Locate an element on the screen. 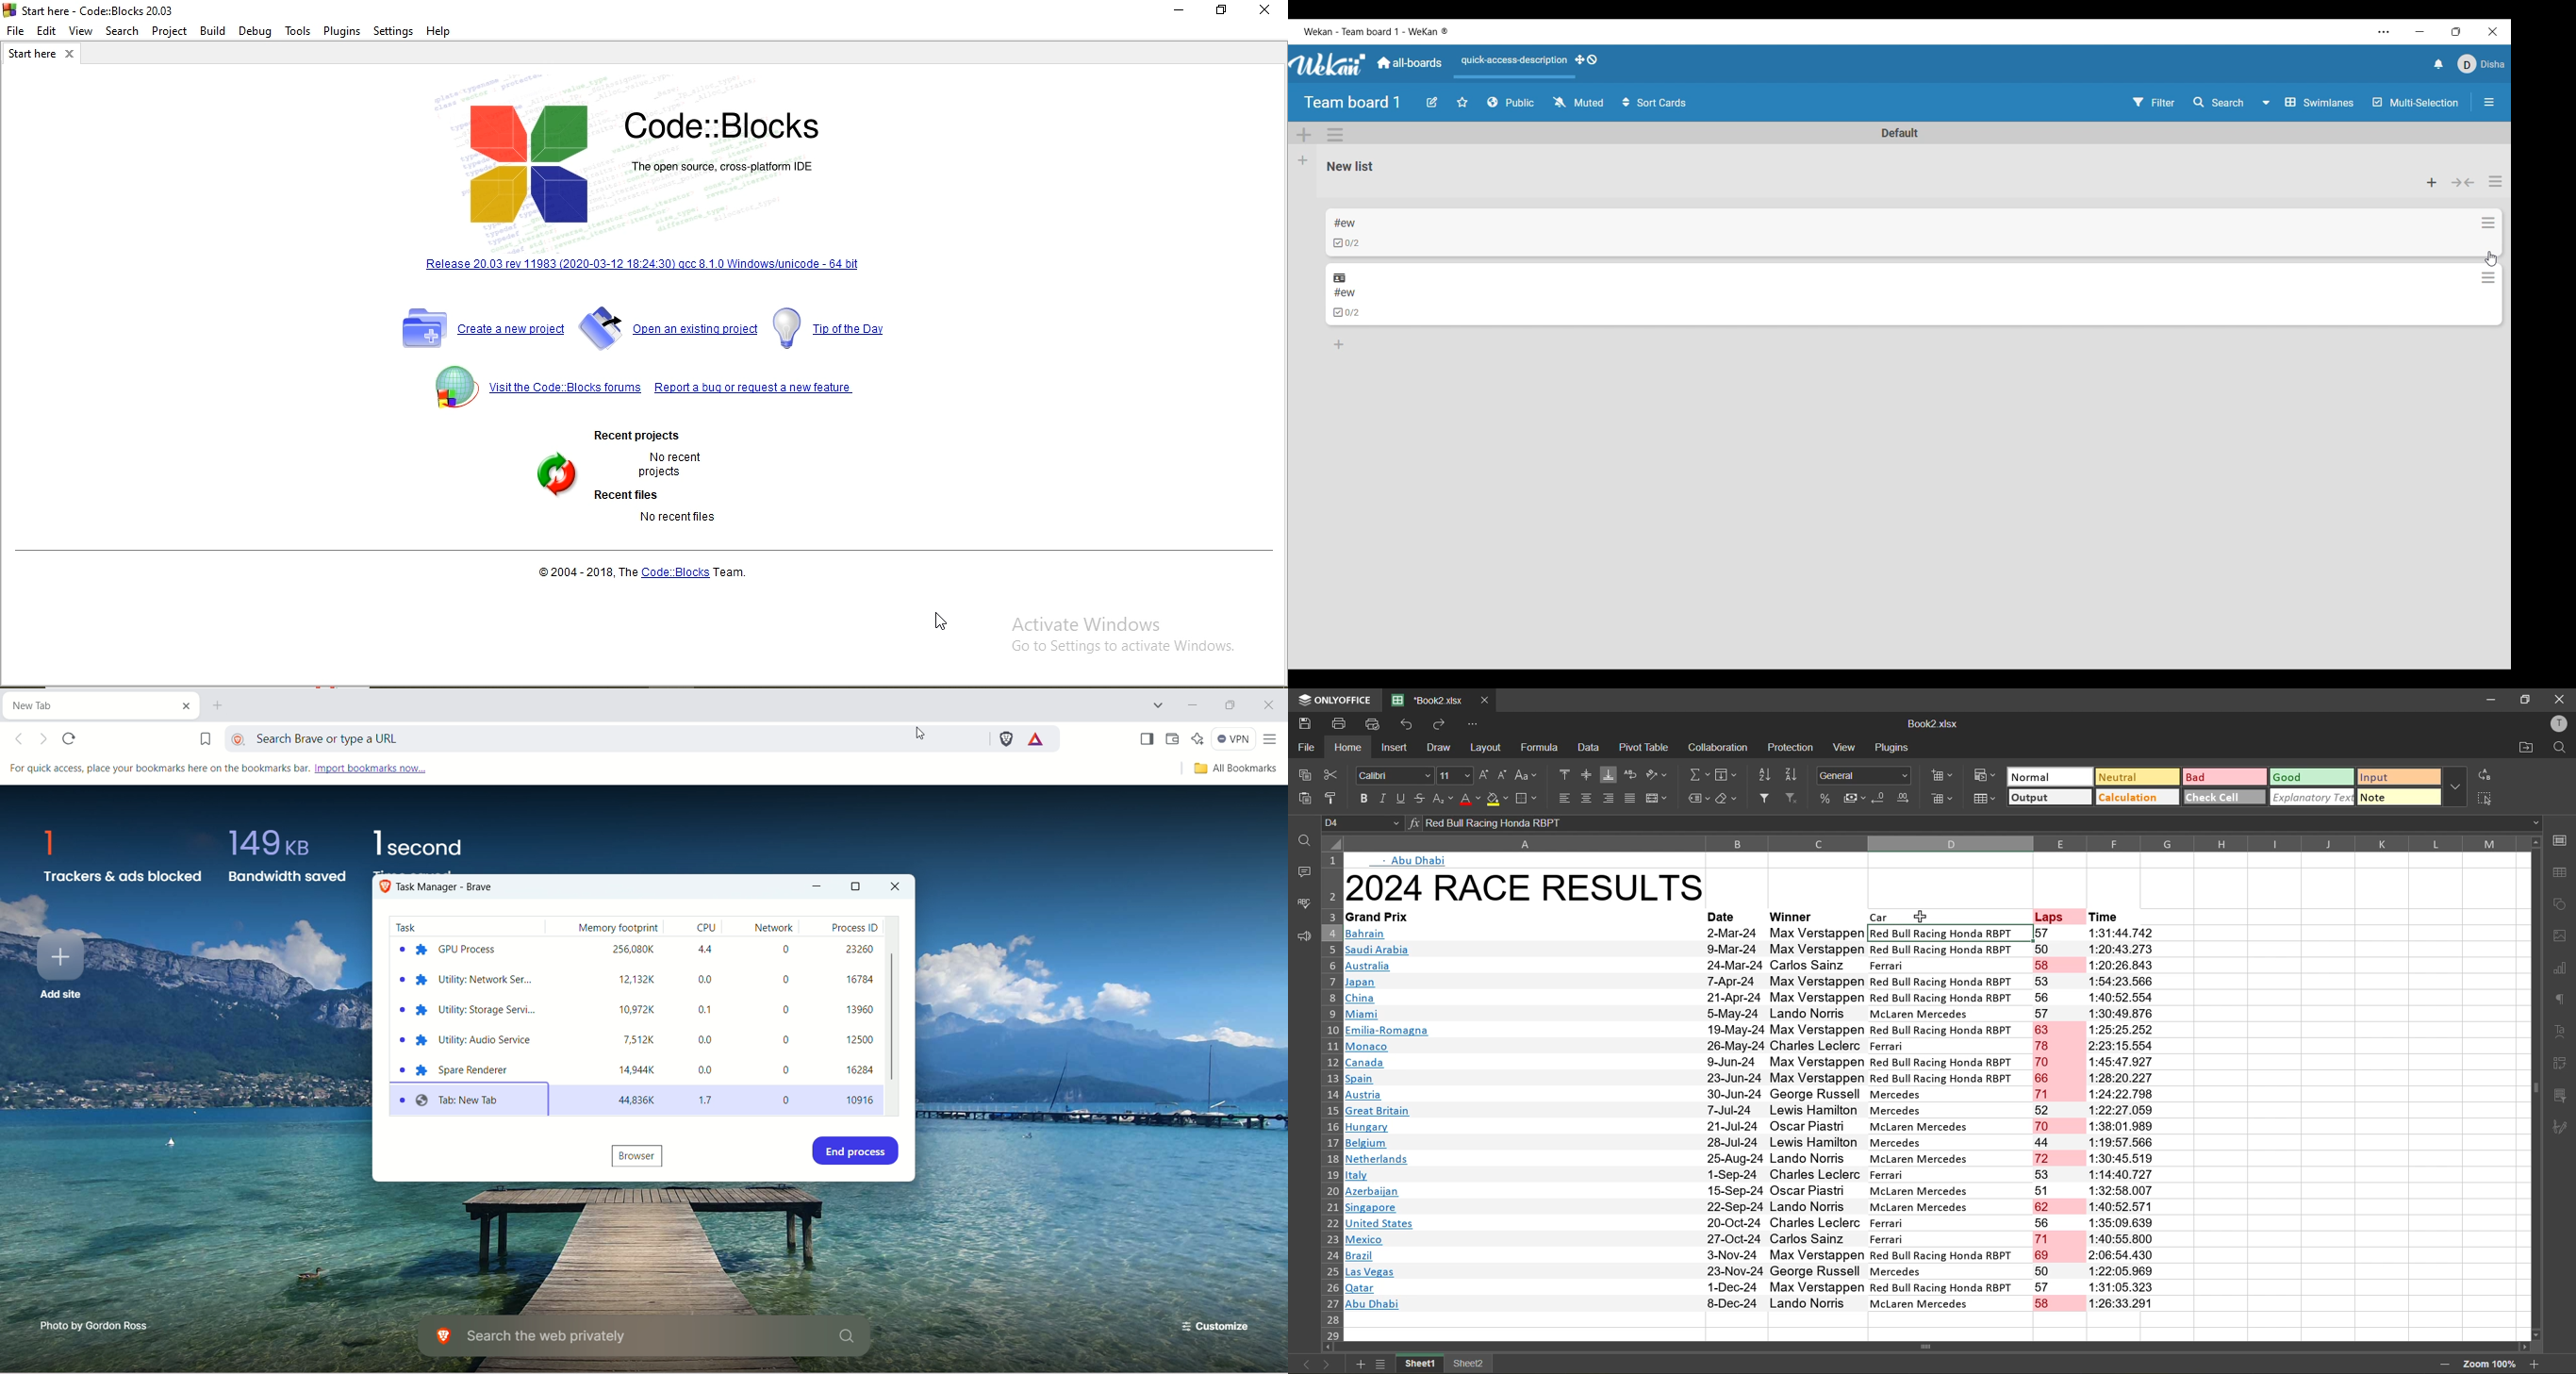 The image size is (2576, 1400). home is located at coordinates (1348, 751).